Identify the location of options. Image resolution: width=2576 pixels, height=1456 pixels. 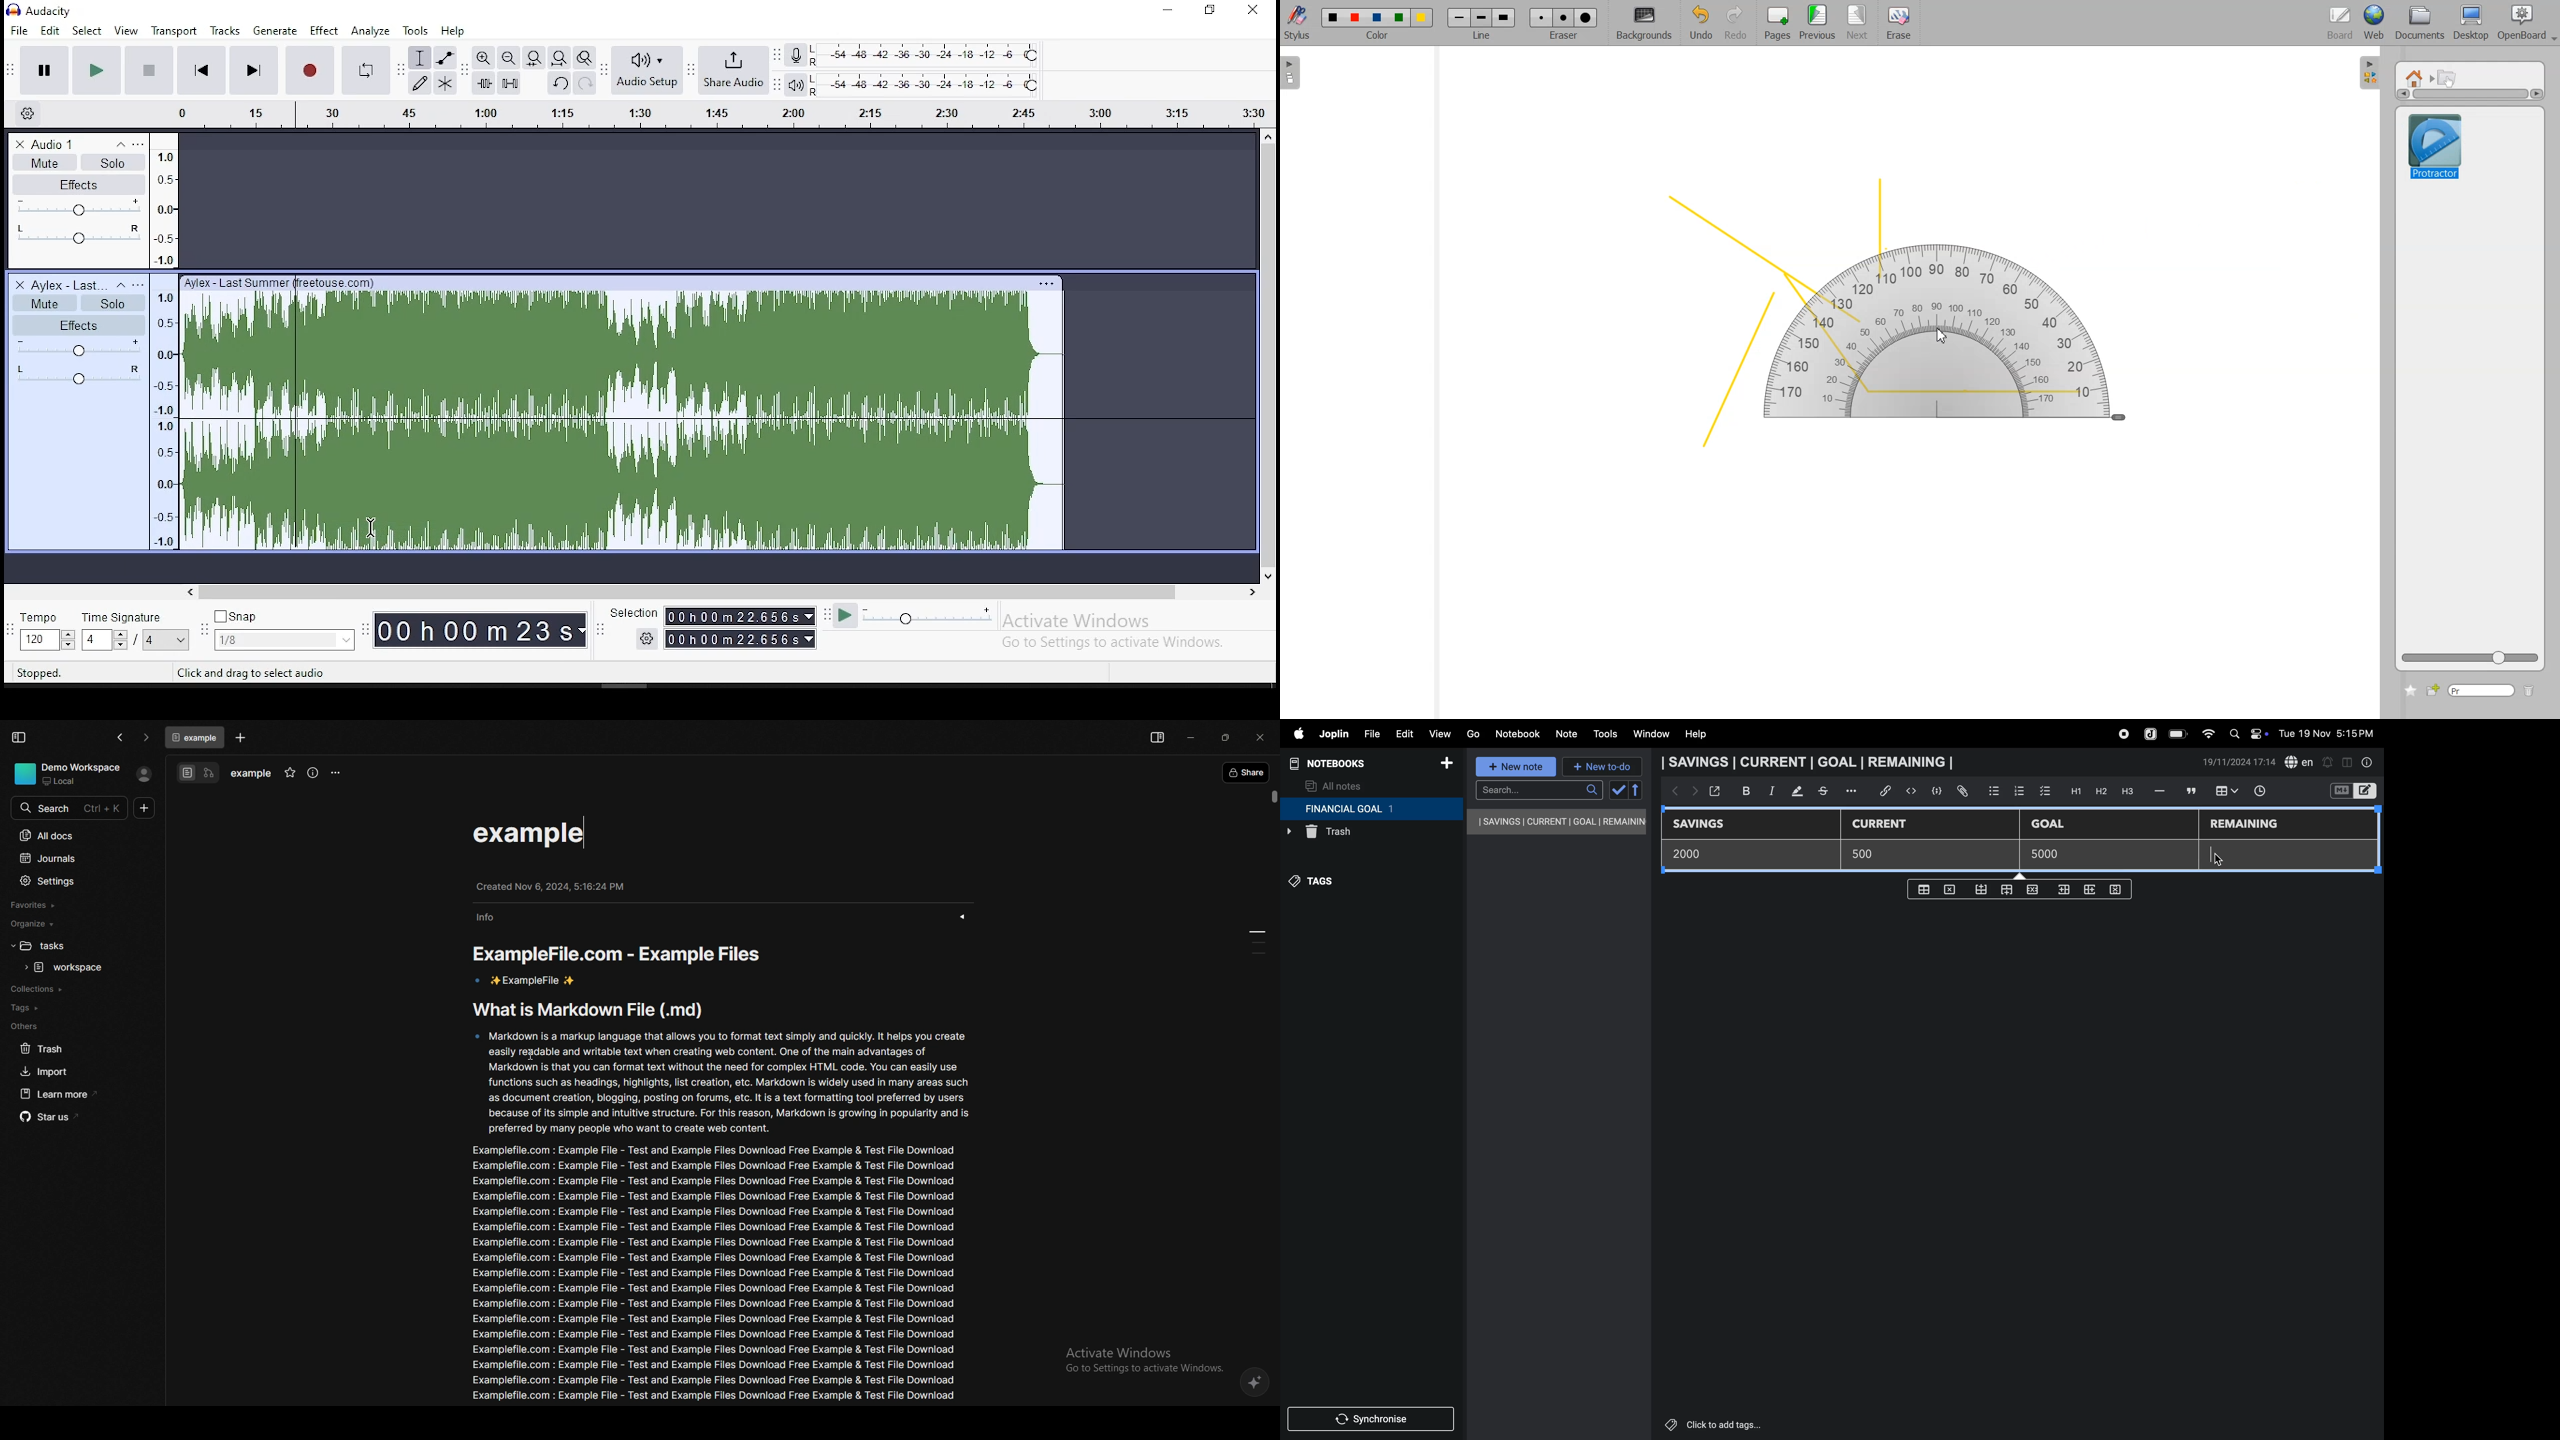
(334, 773).